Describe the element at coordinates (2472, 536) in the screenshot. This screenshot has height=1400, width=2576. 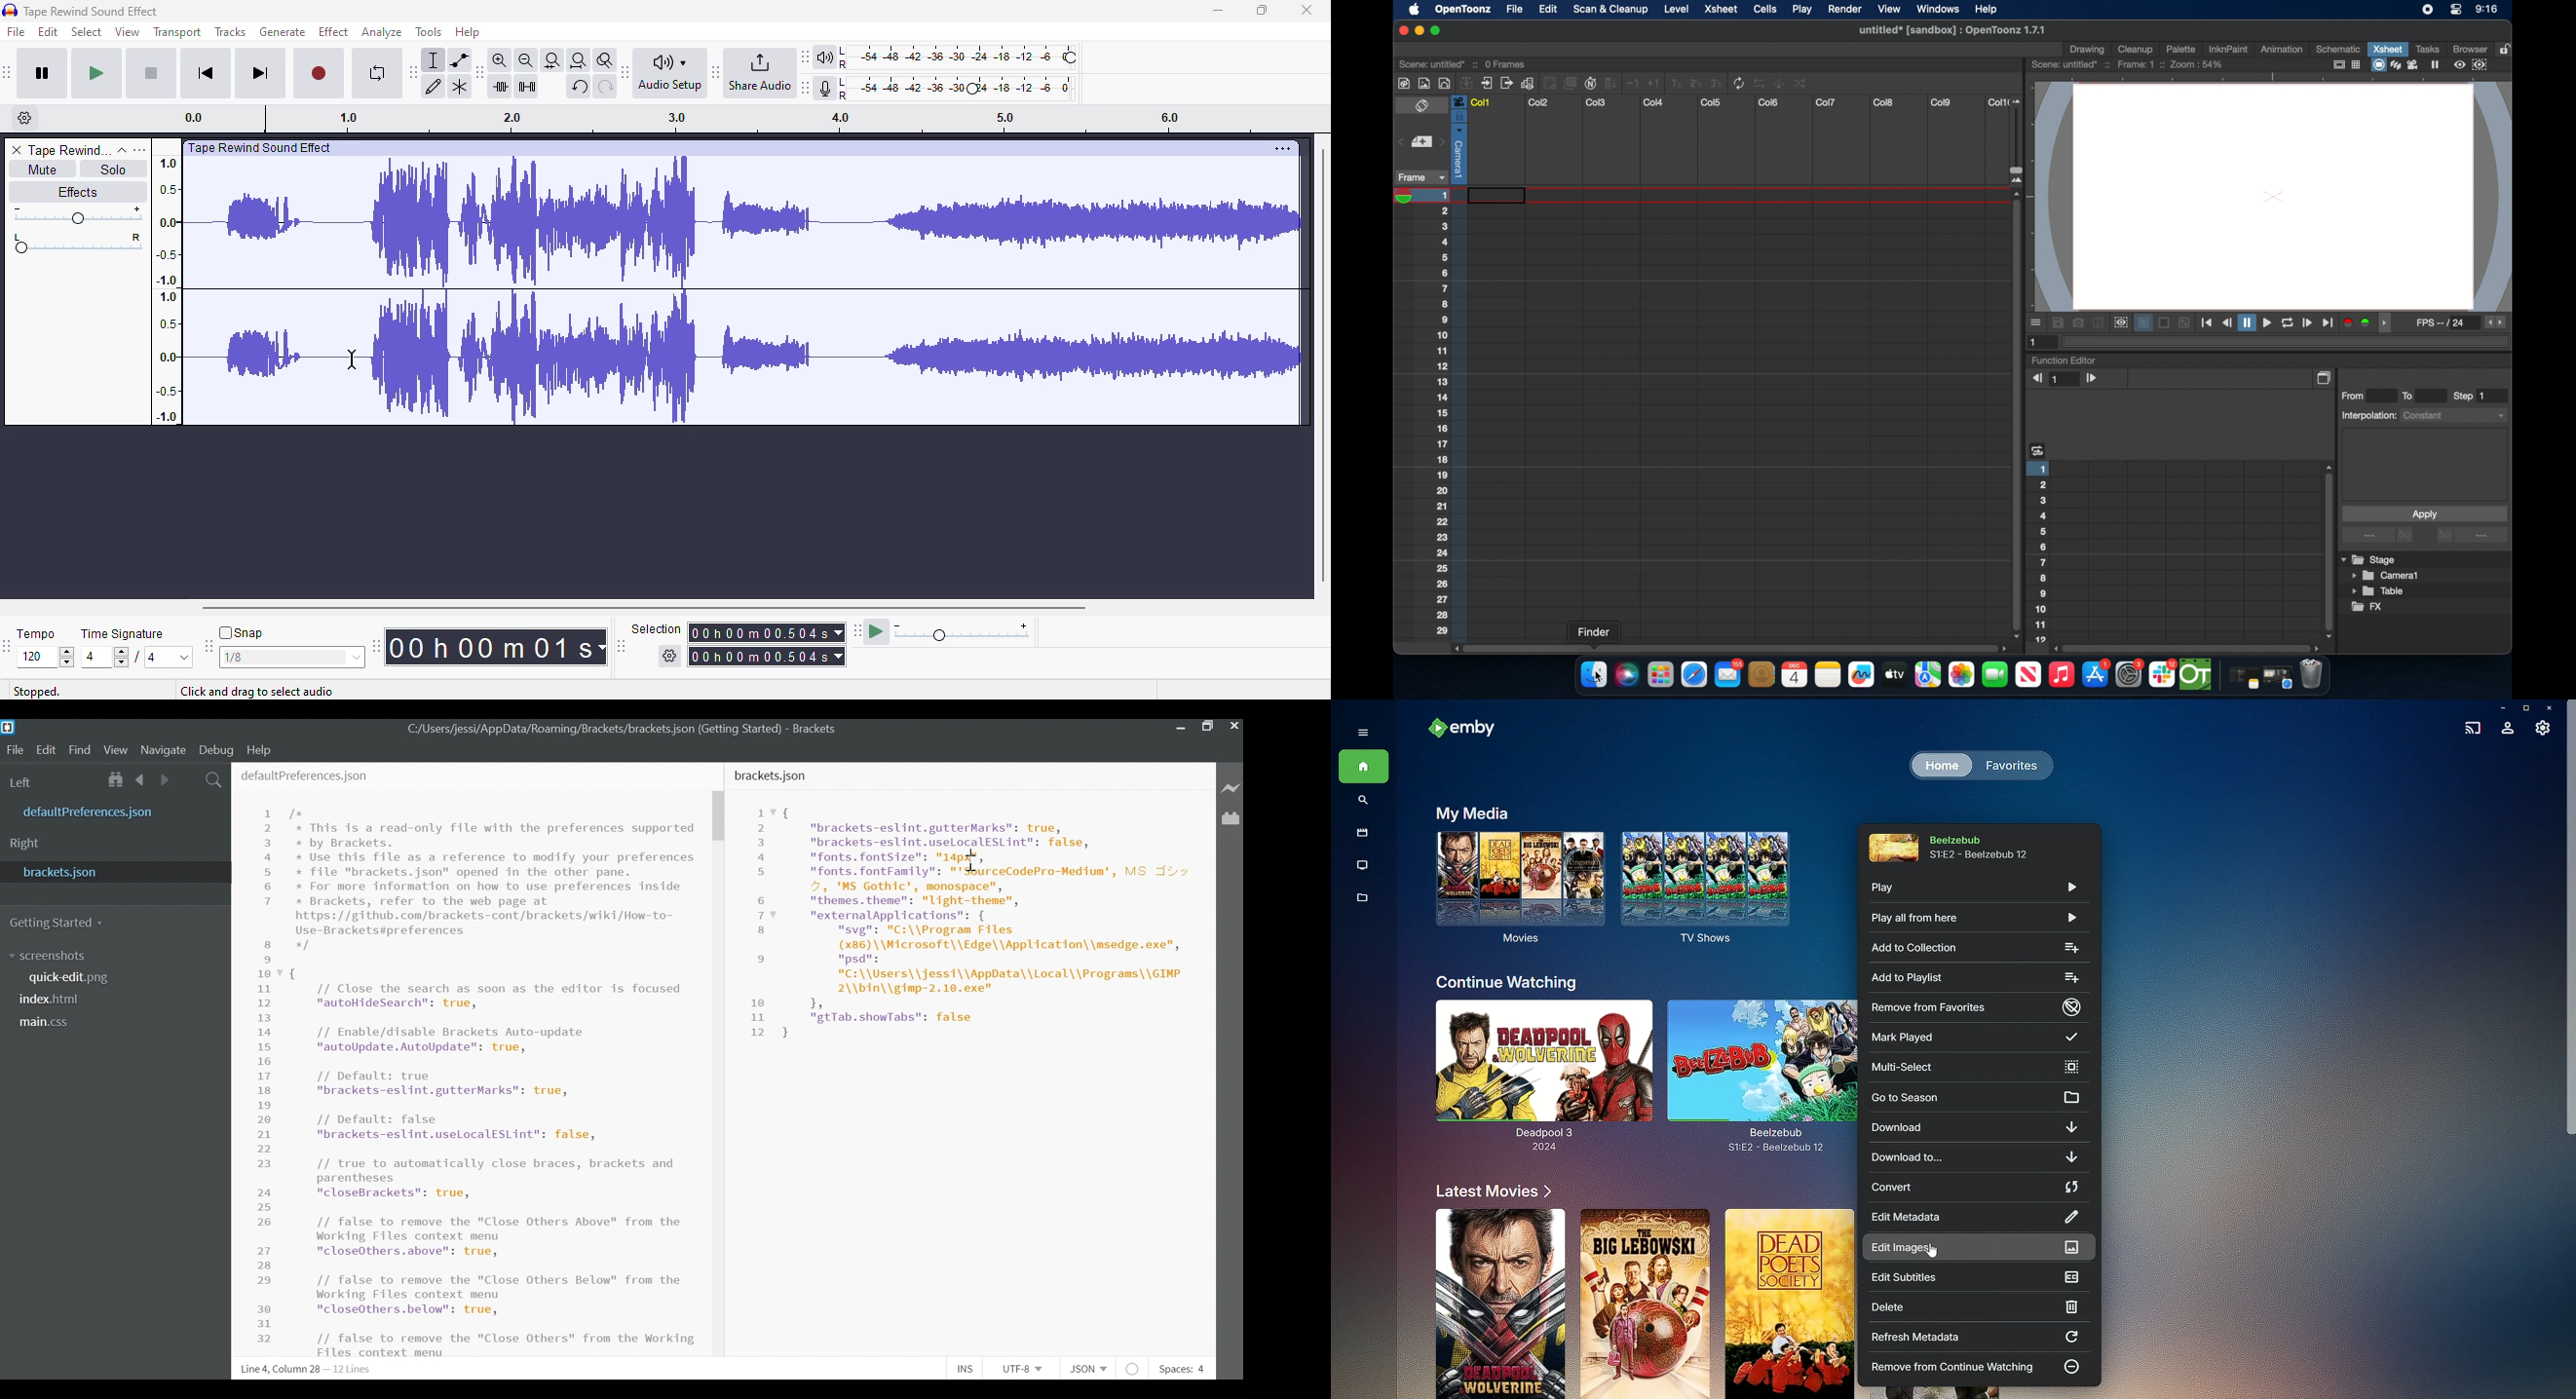
I see `more options` at that location.